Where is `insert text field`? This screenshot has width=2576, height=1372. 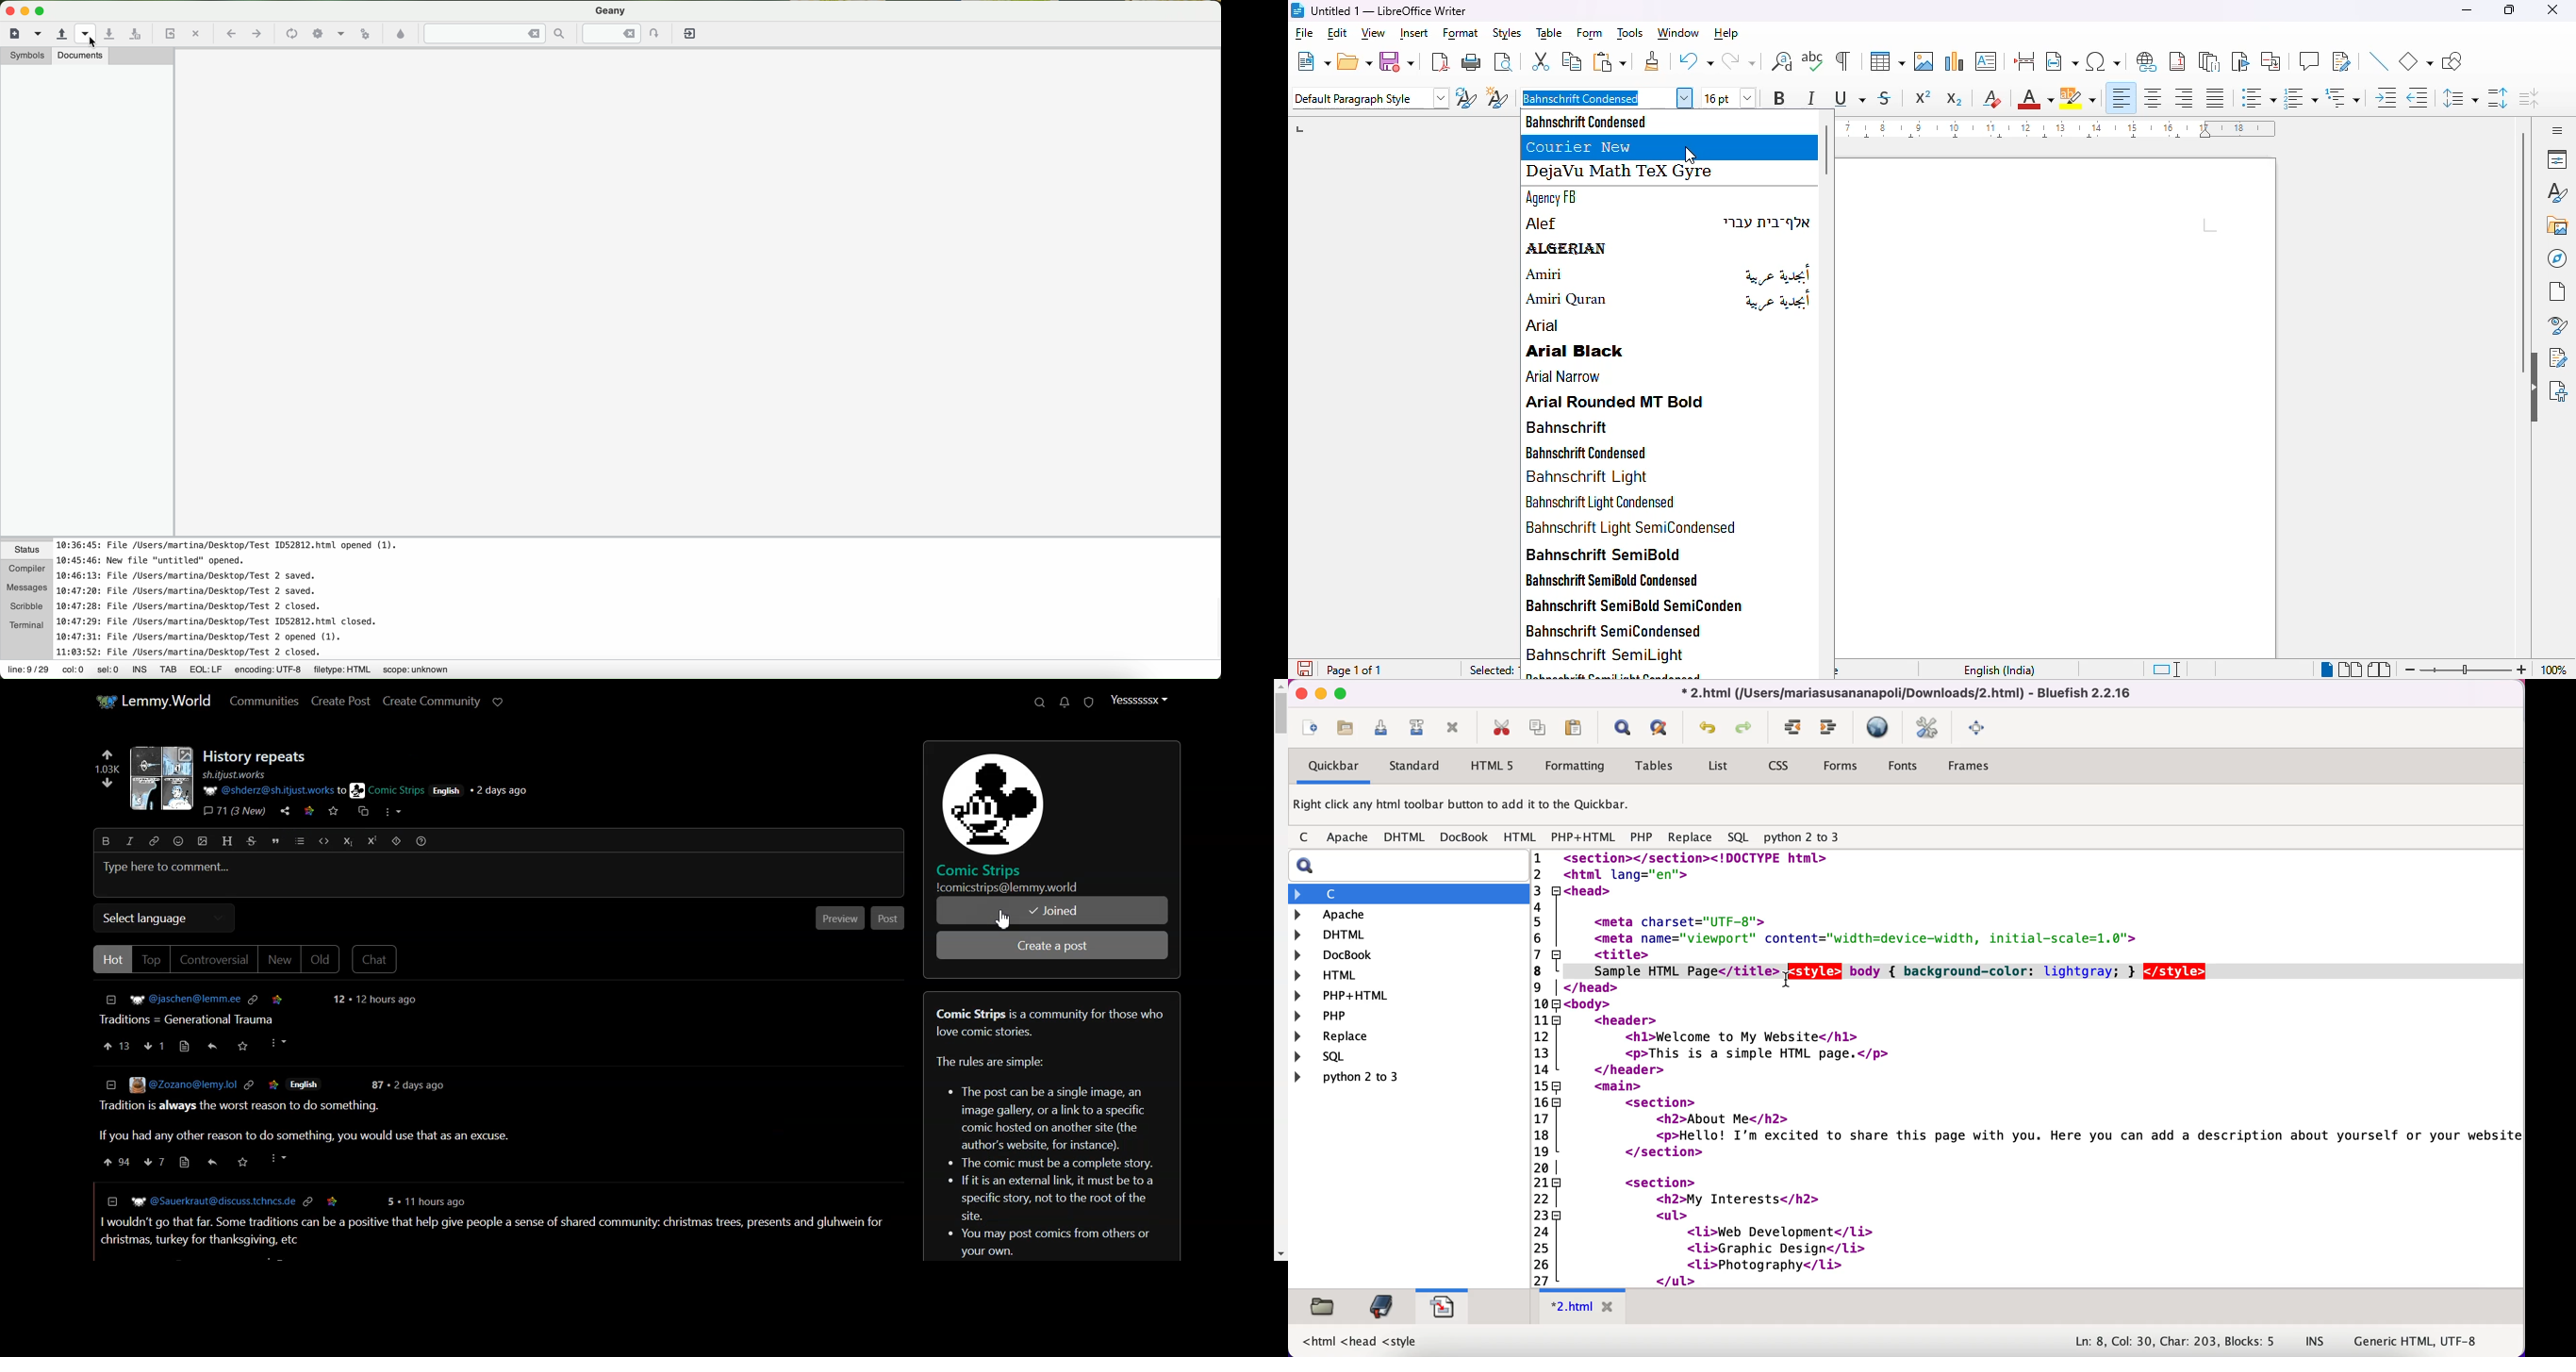 insert text field is located at coordinates (2061, 60).